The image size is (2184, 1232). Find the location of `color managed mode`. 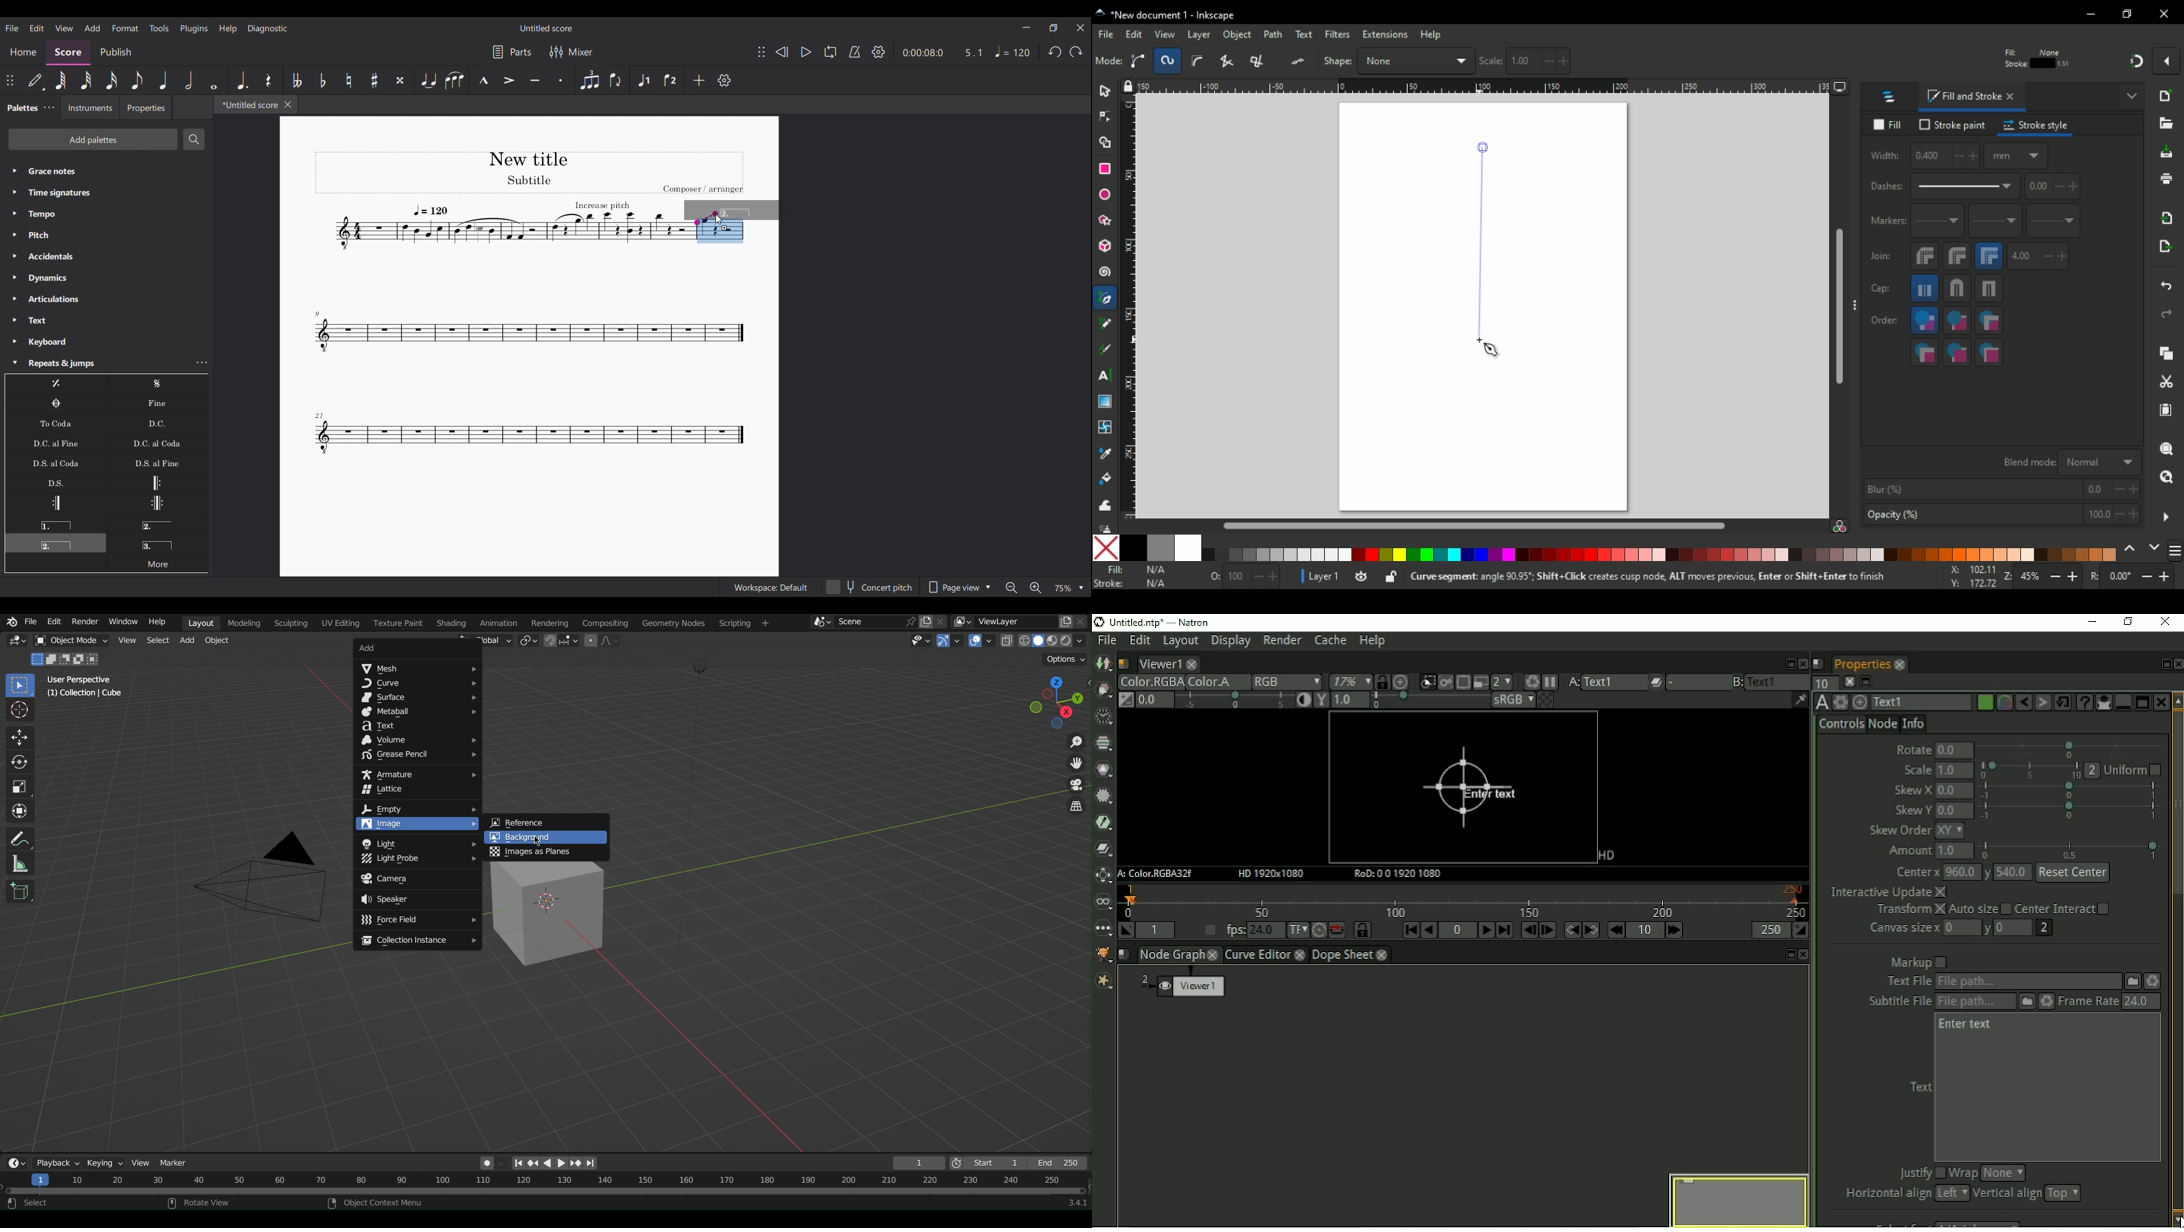

color managed mode is located at coordinates (1839, 528).